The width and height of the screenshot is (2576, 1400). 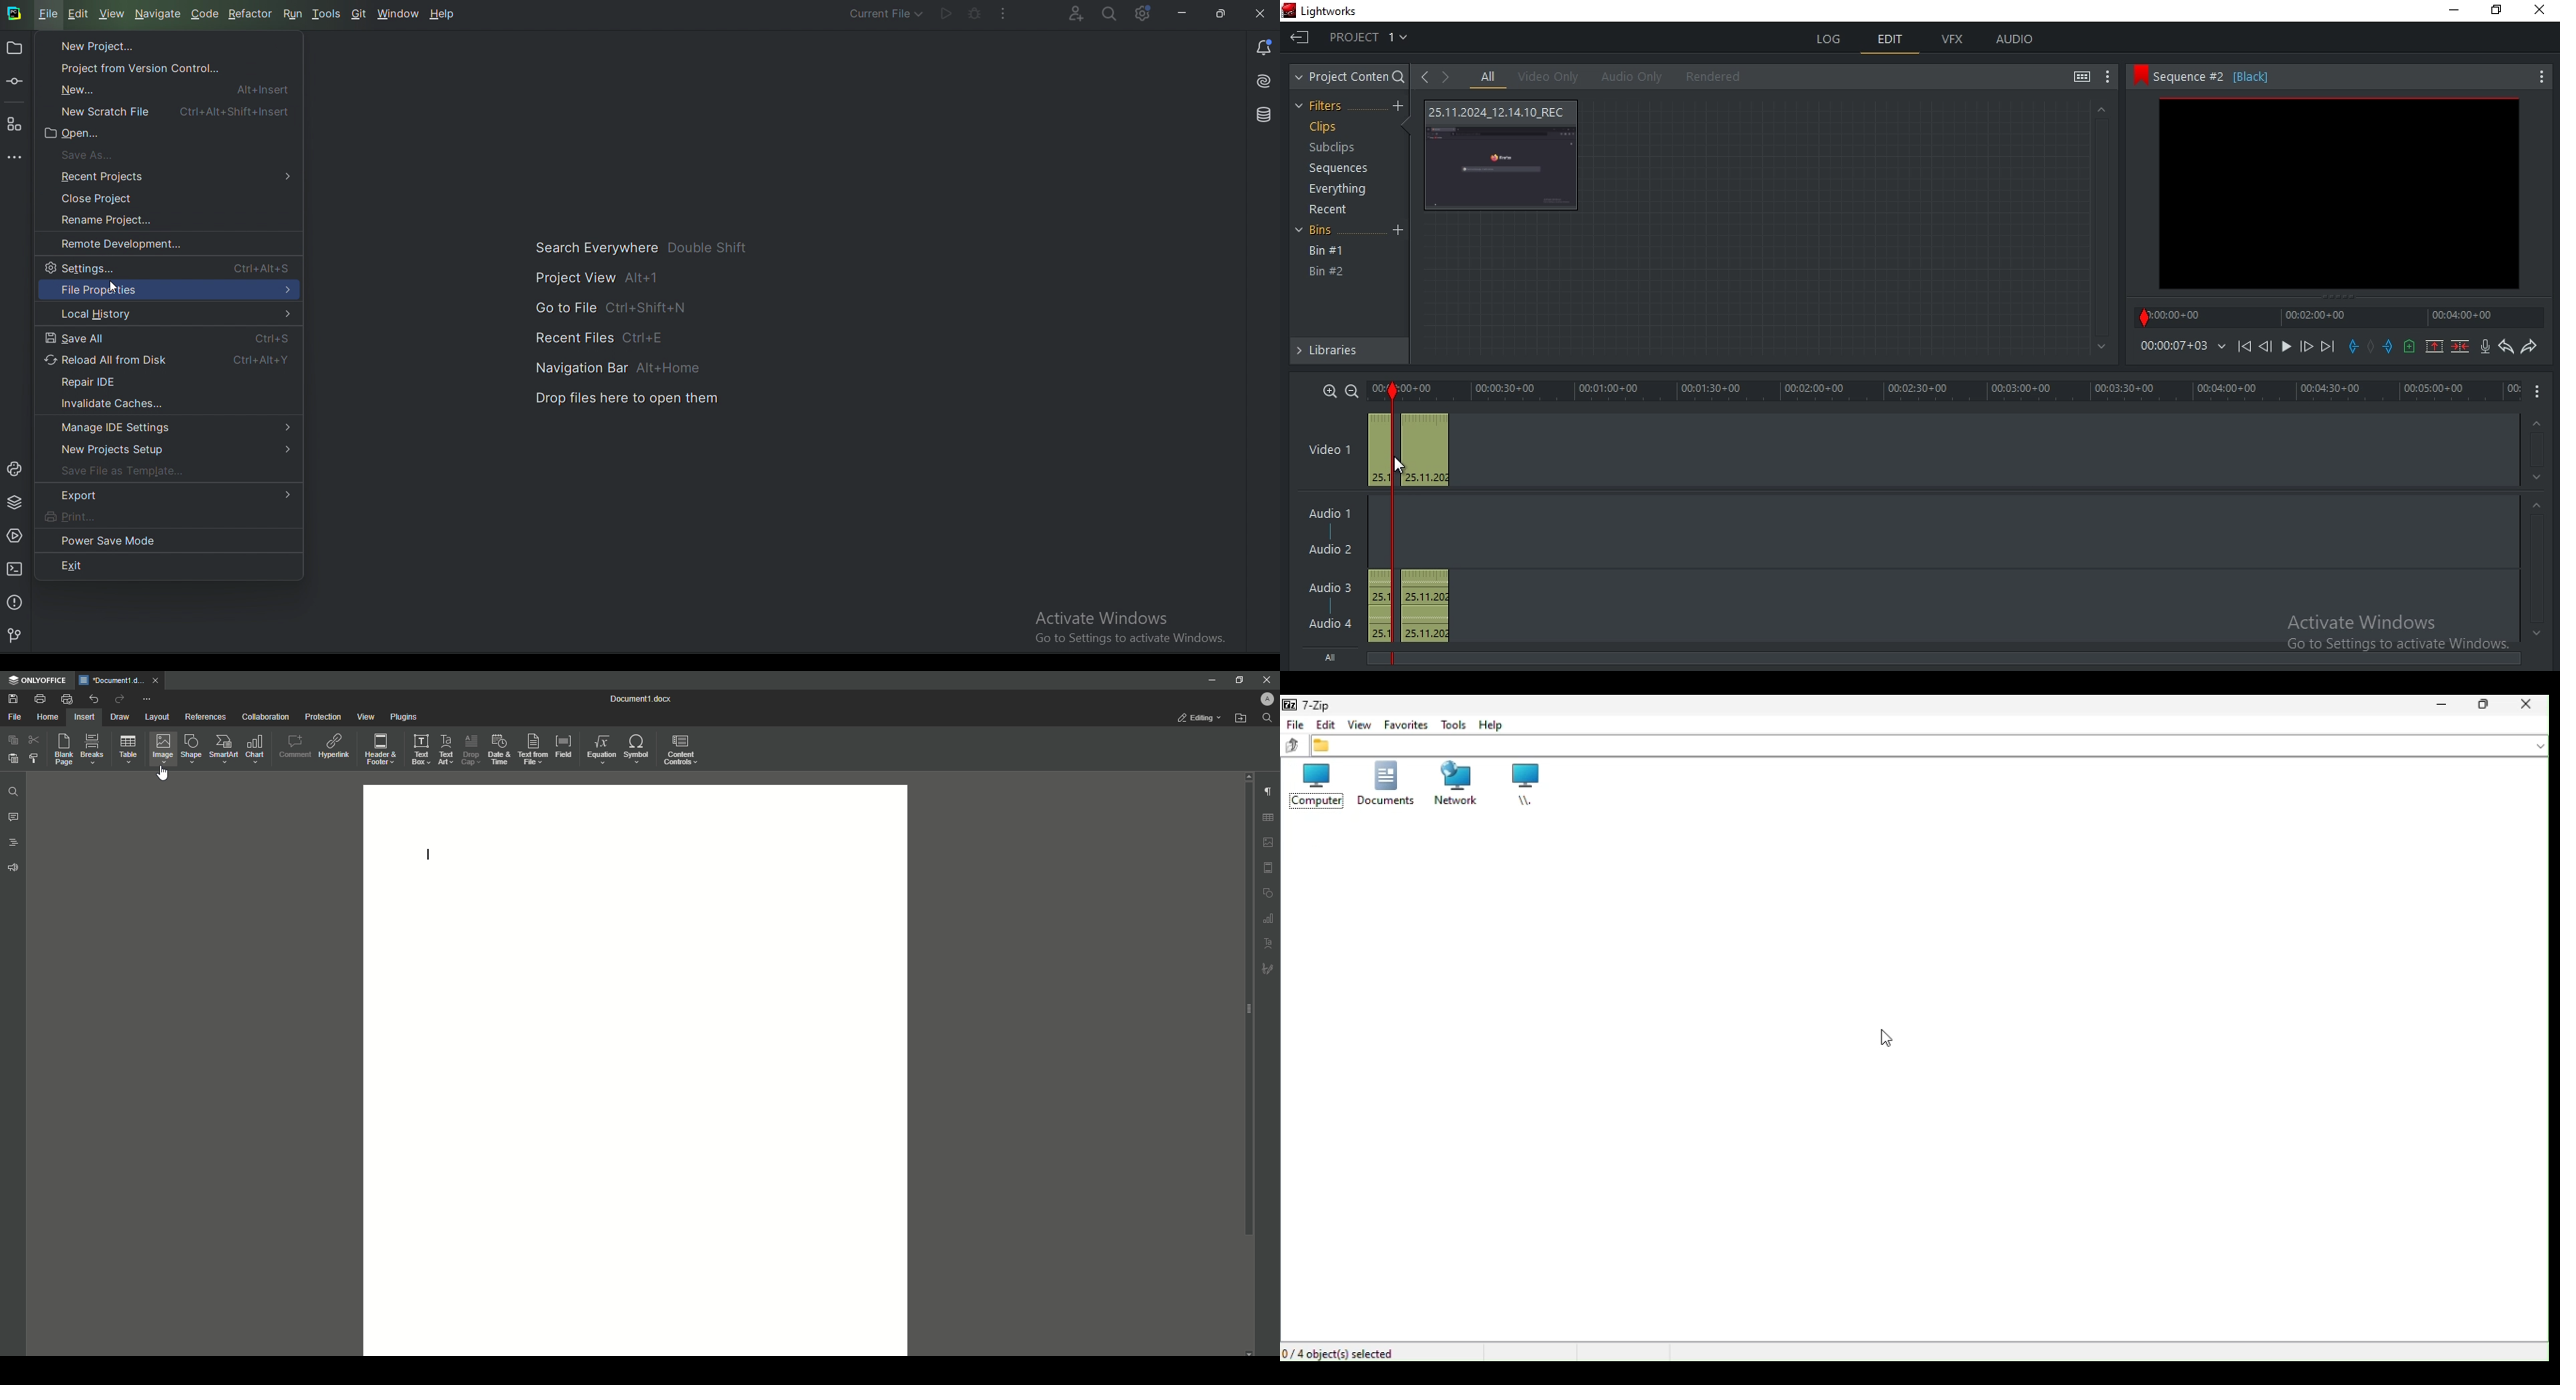 I want to click on Play, so click(x=2287, y=346).